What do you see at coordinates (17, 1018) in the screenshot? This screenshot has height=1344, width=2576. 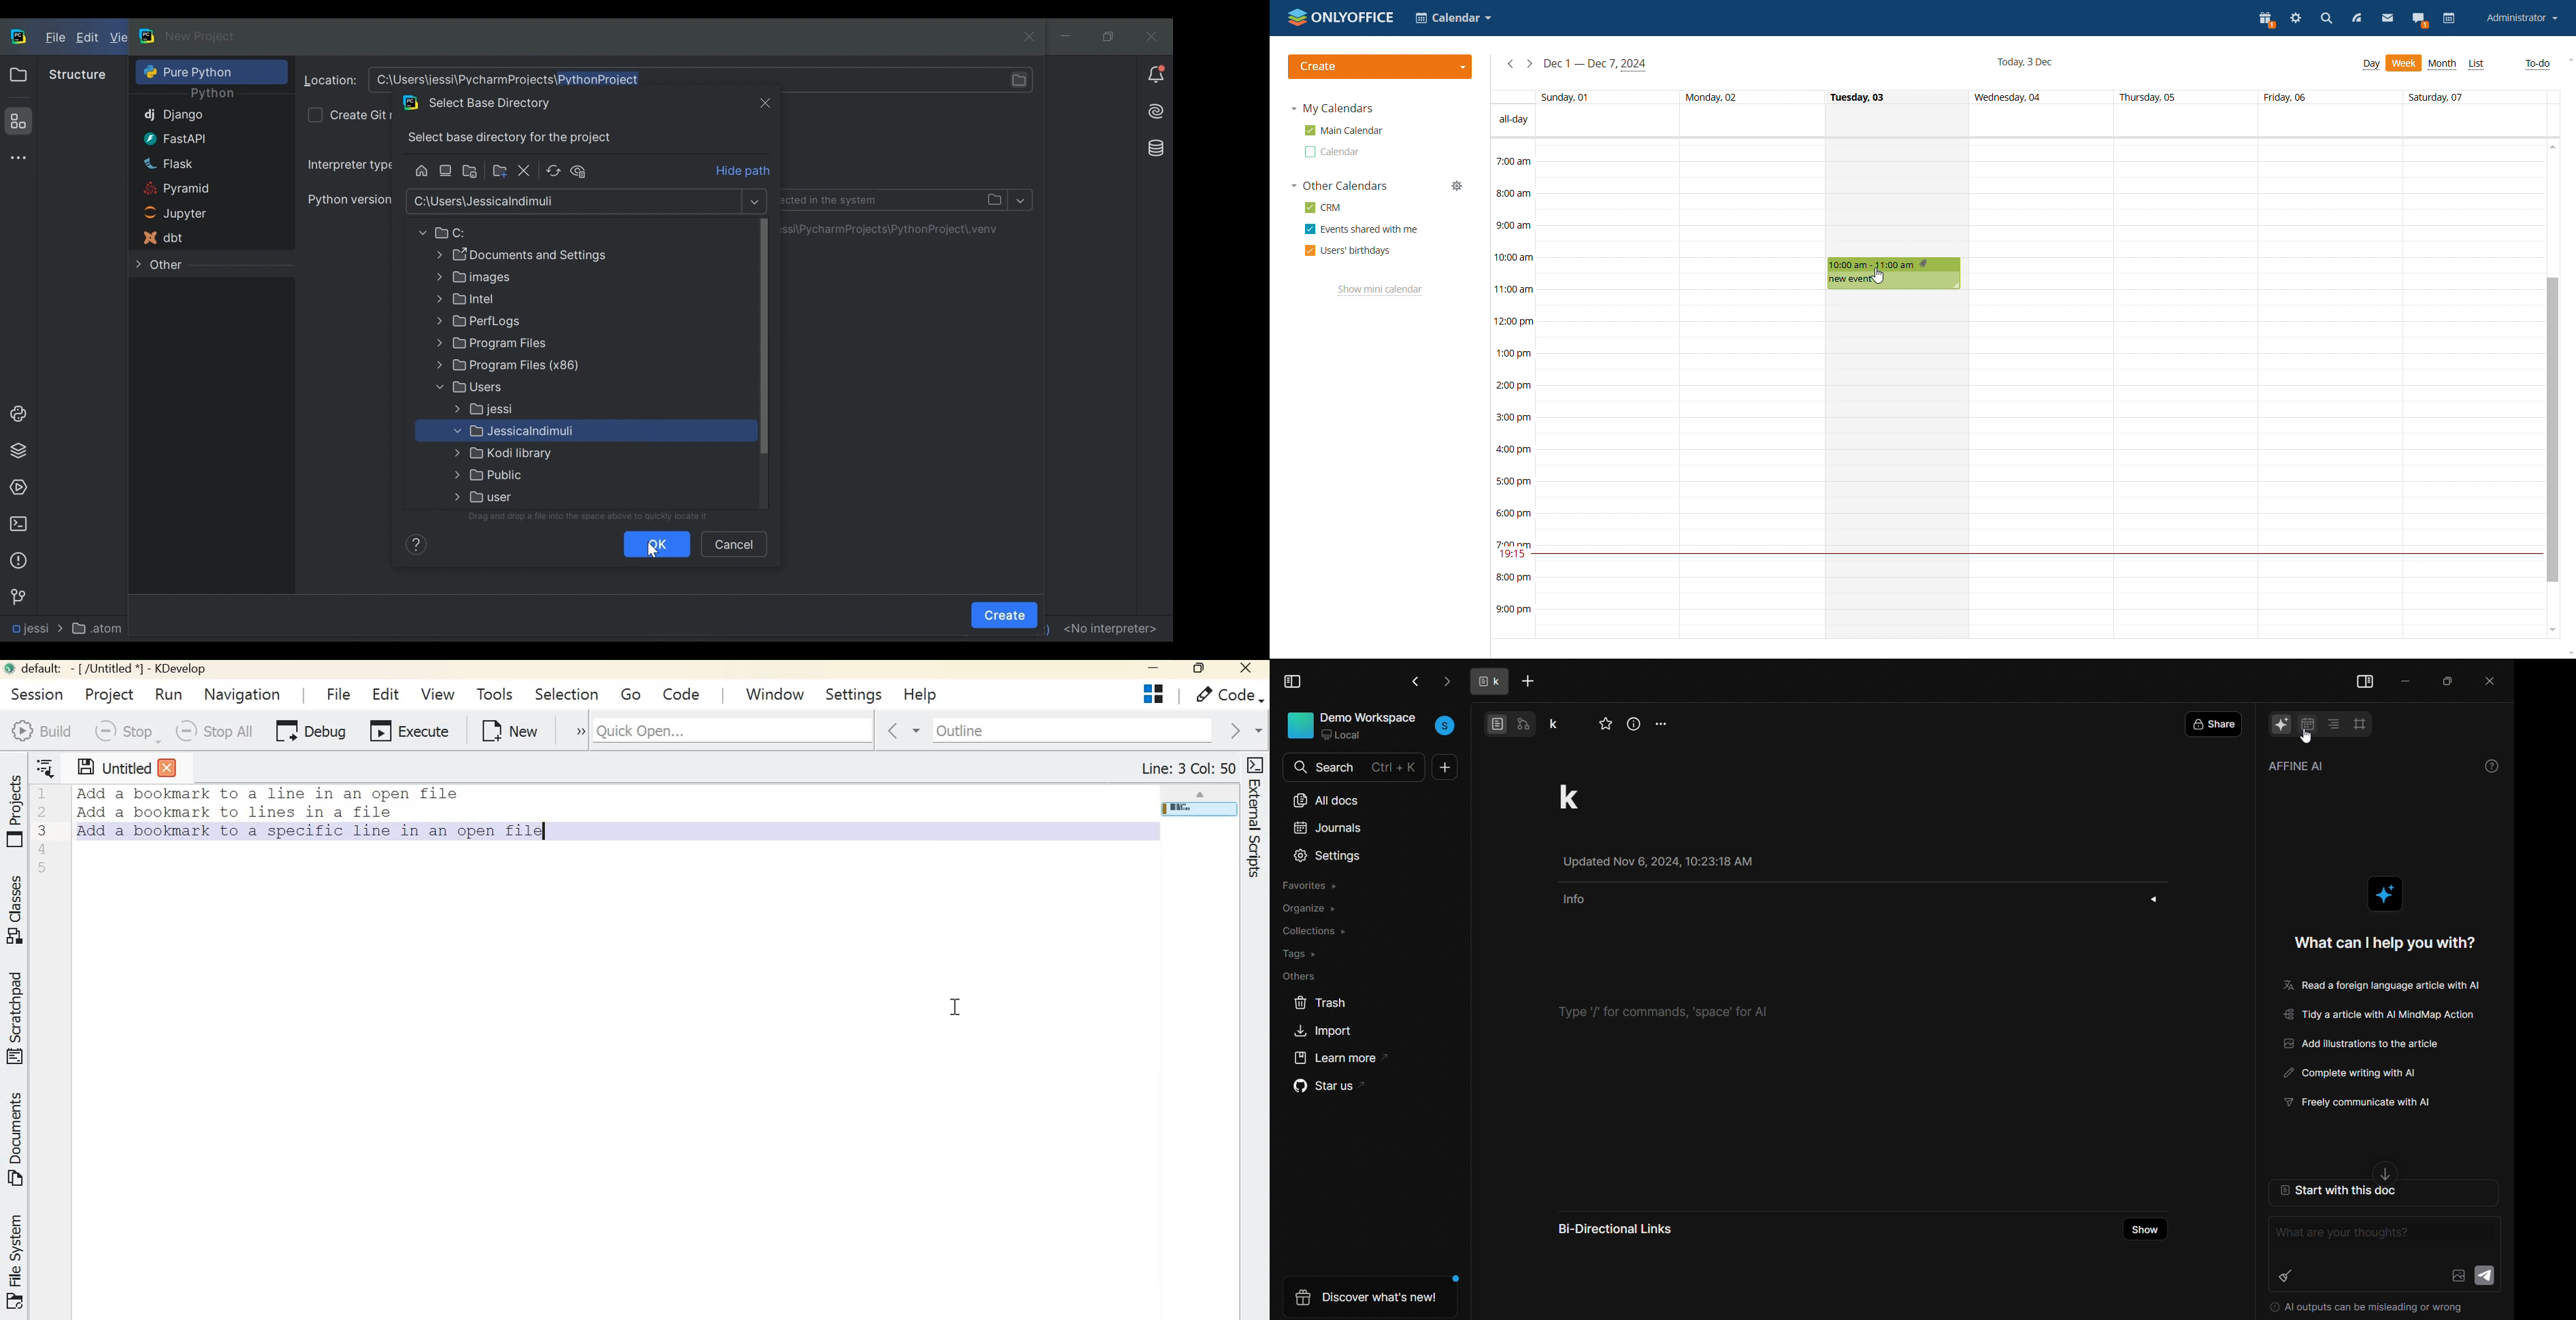 I see `Scratchpad` at bounding box center [17, 1018].